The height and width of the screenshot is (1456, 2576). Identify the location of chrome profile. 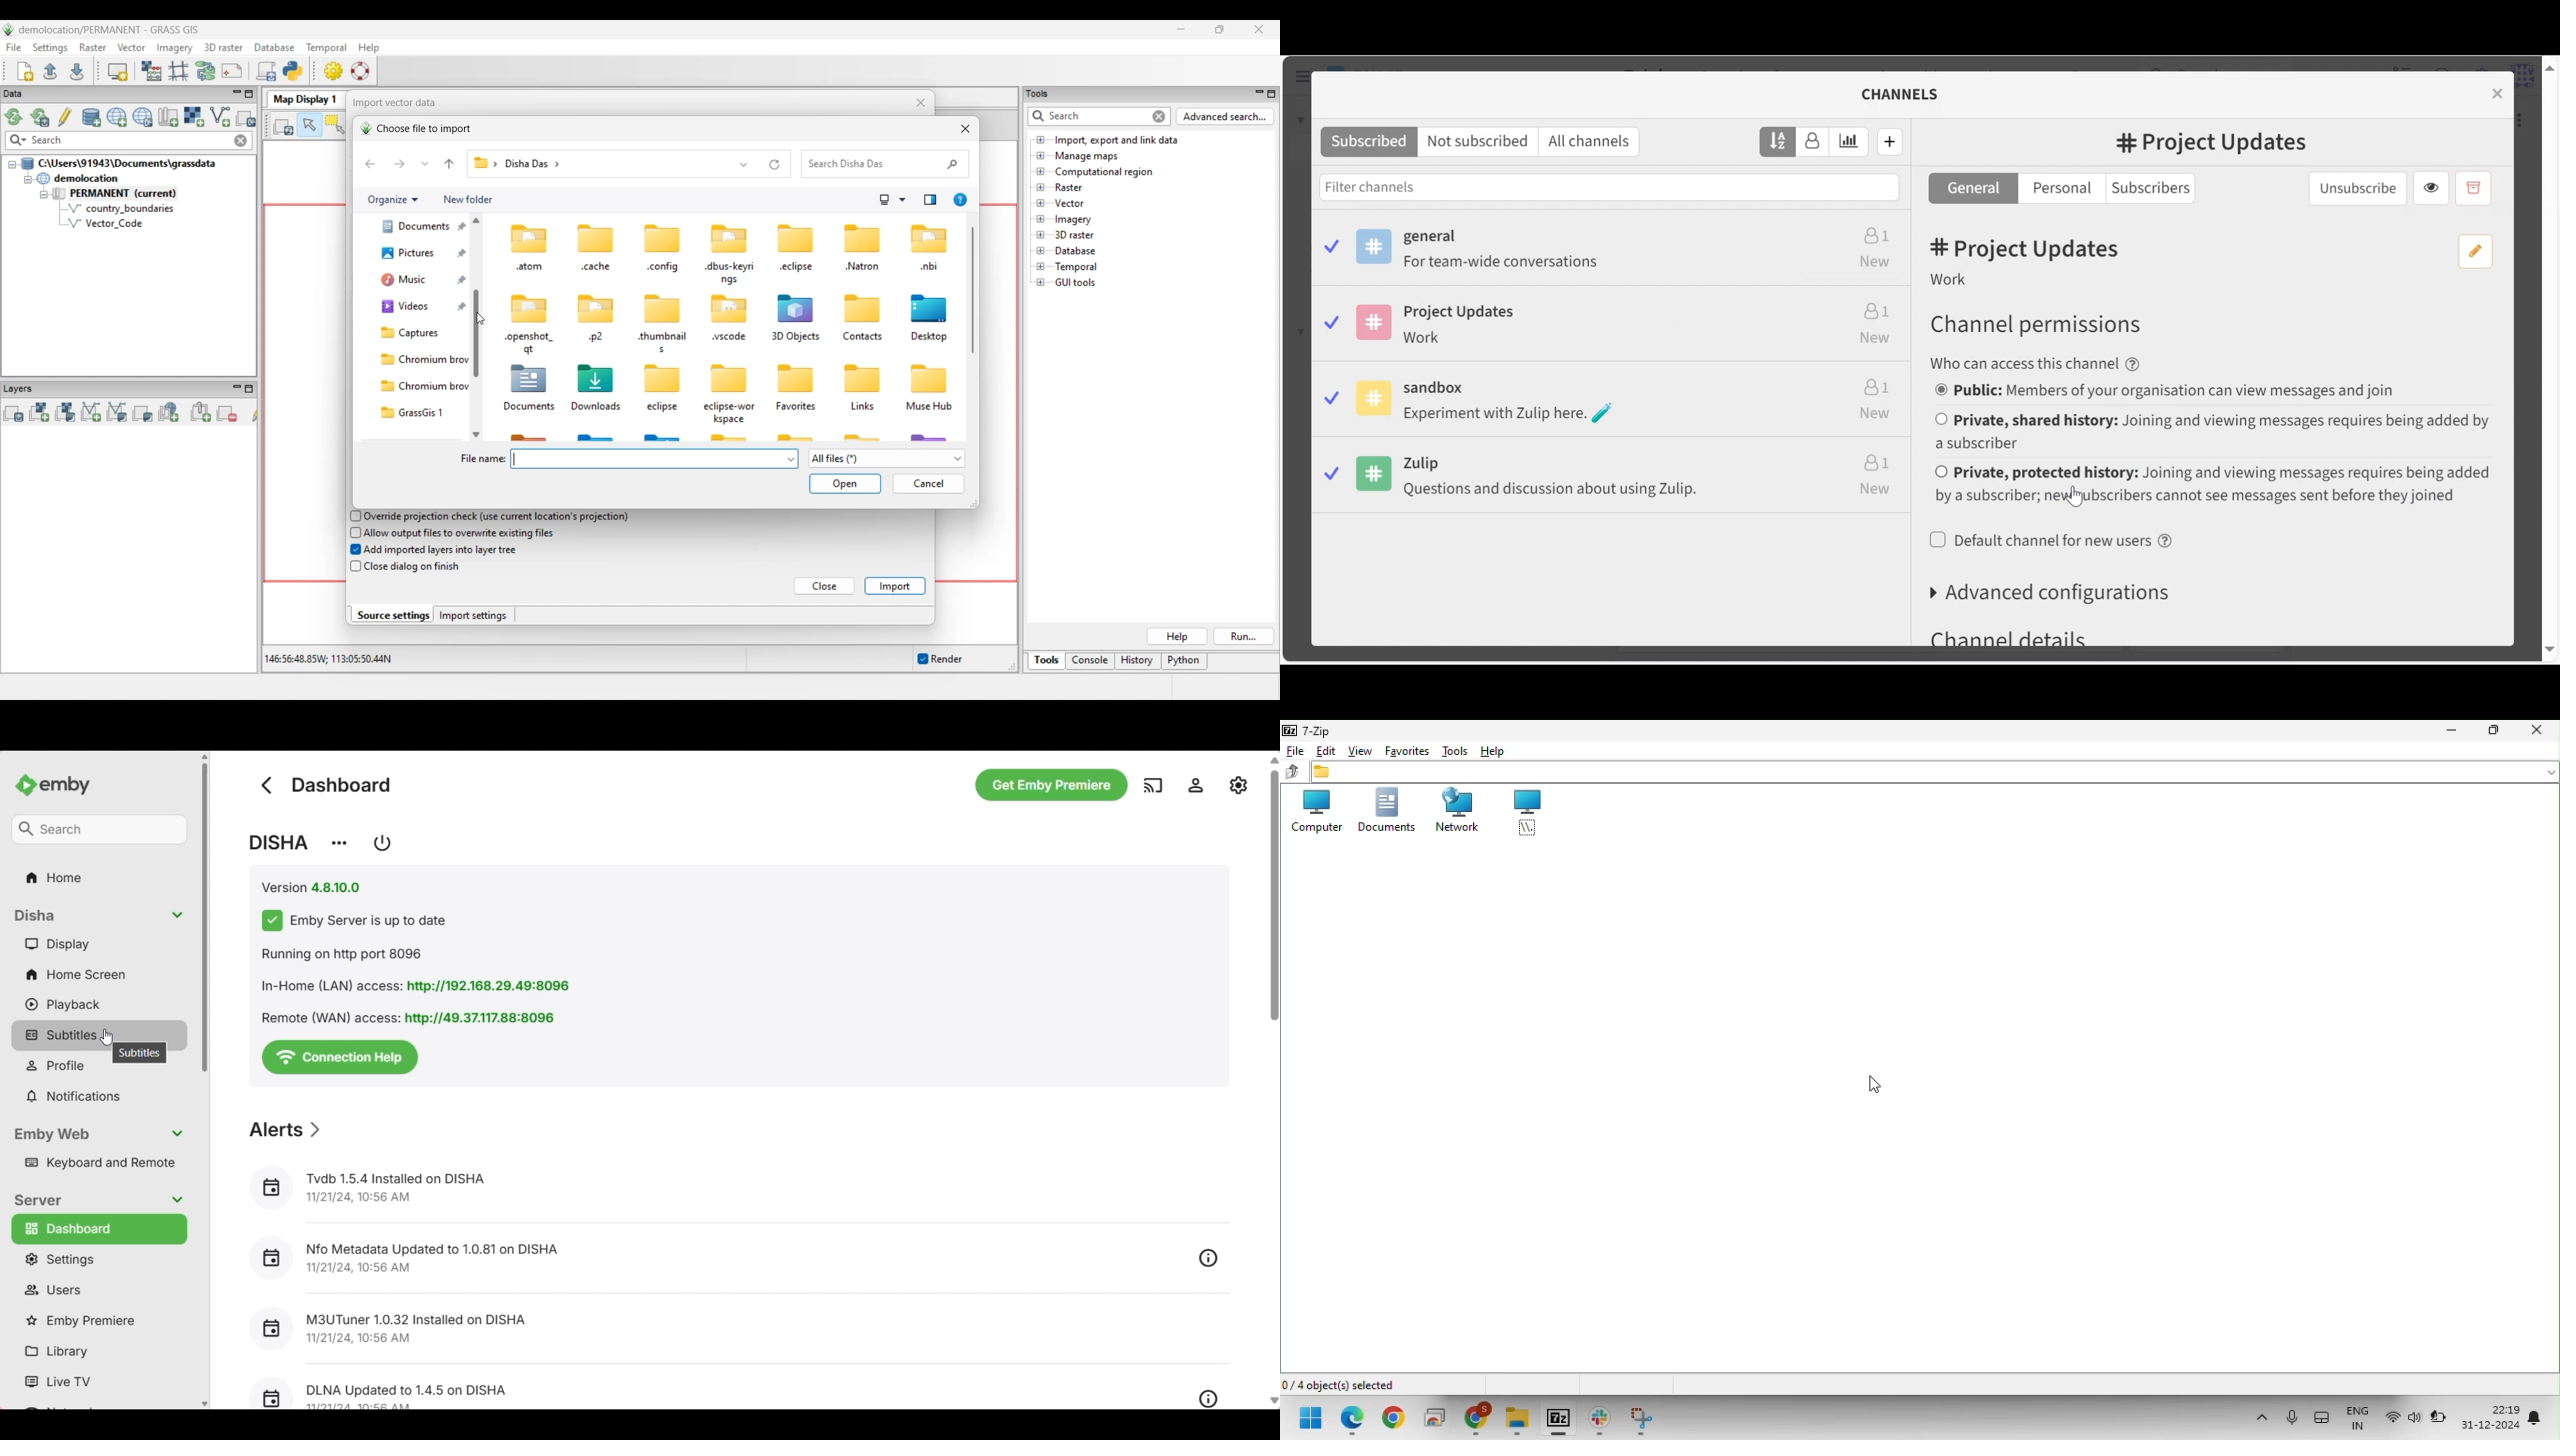
(1477, 1420).